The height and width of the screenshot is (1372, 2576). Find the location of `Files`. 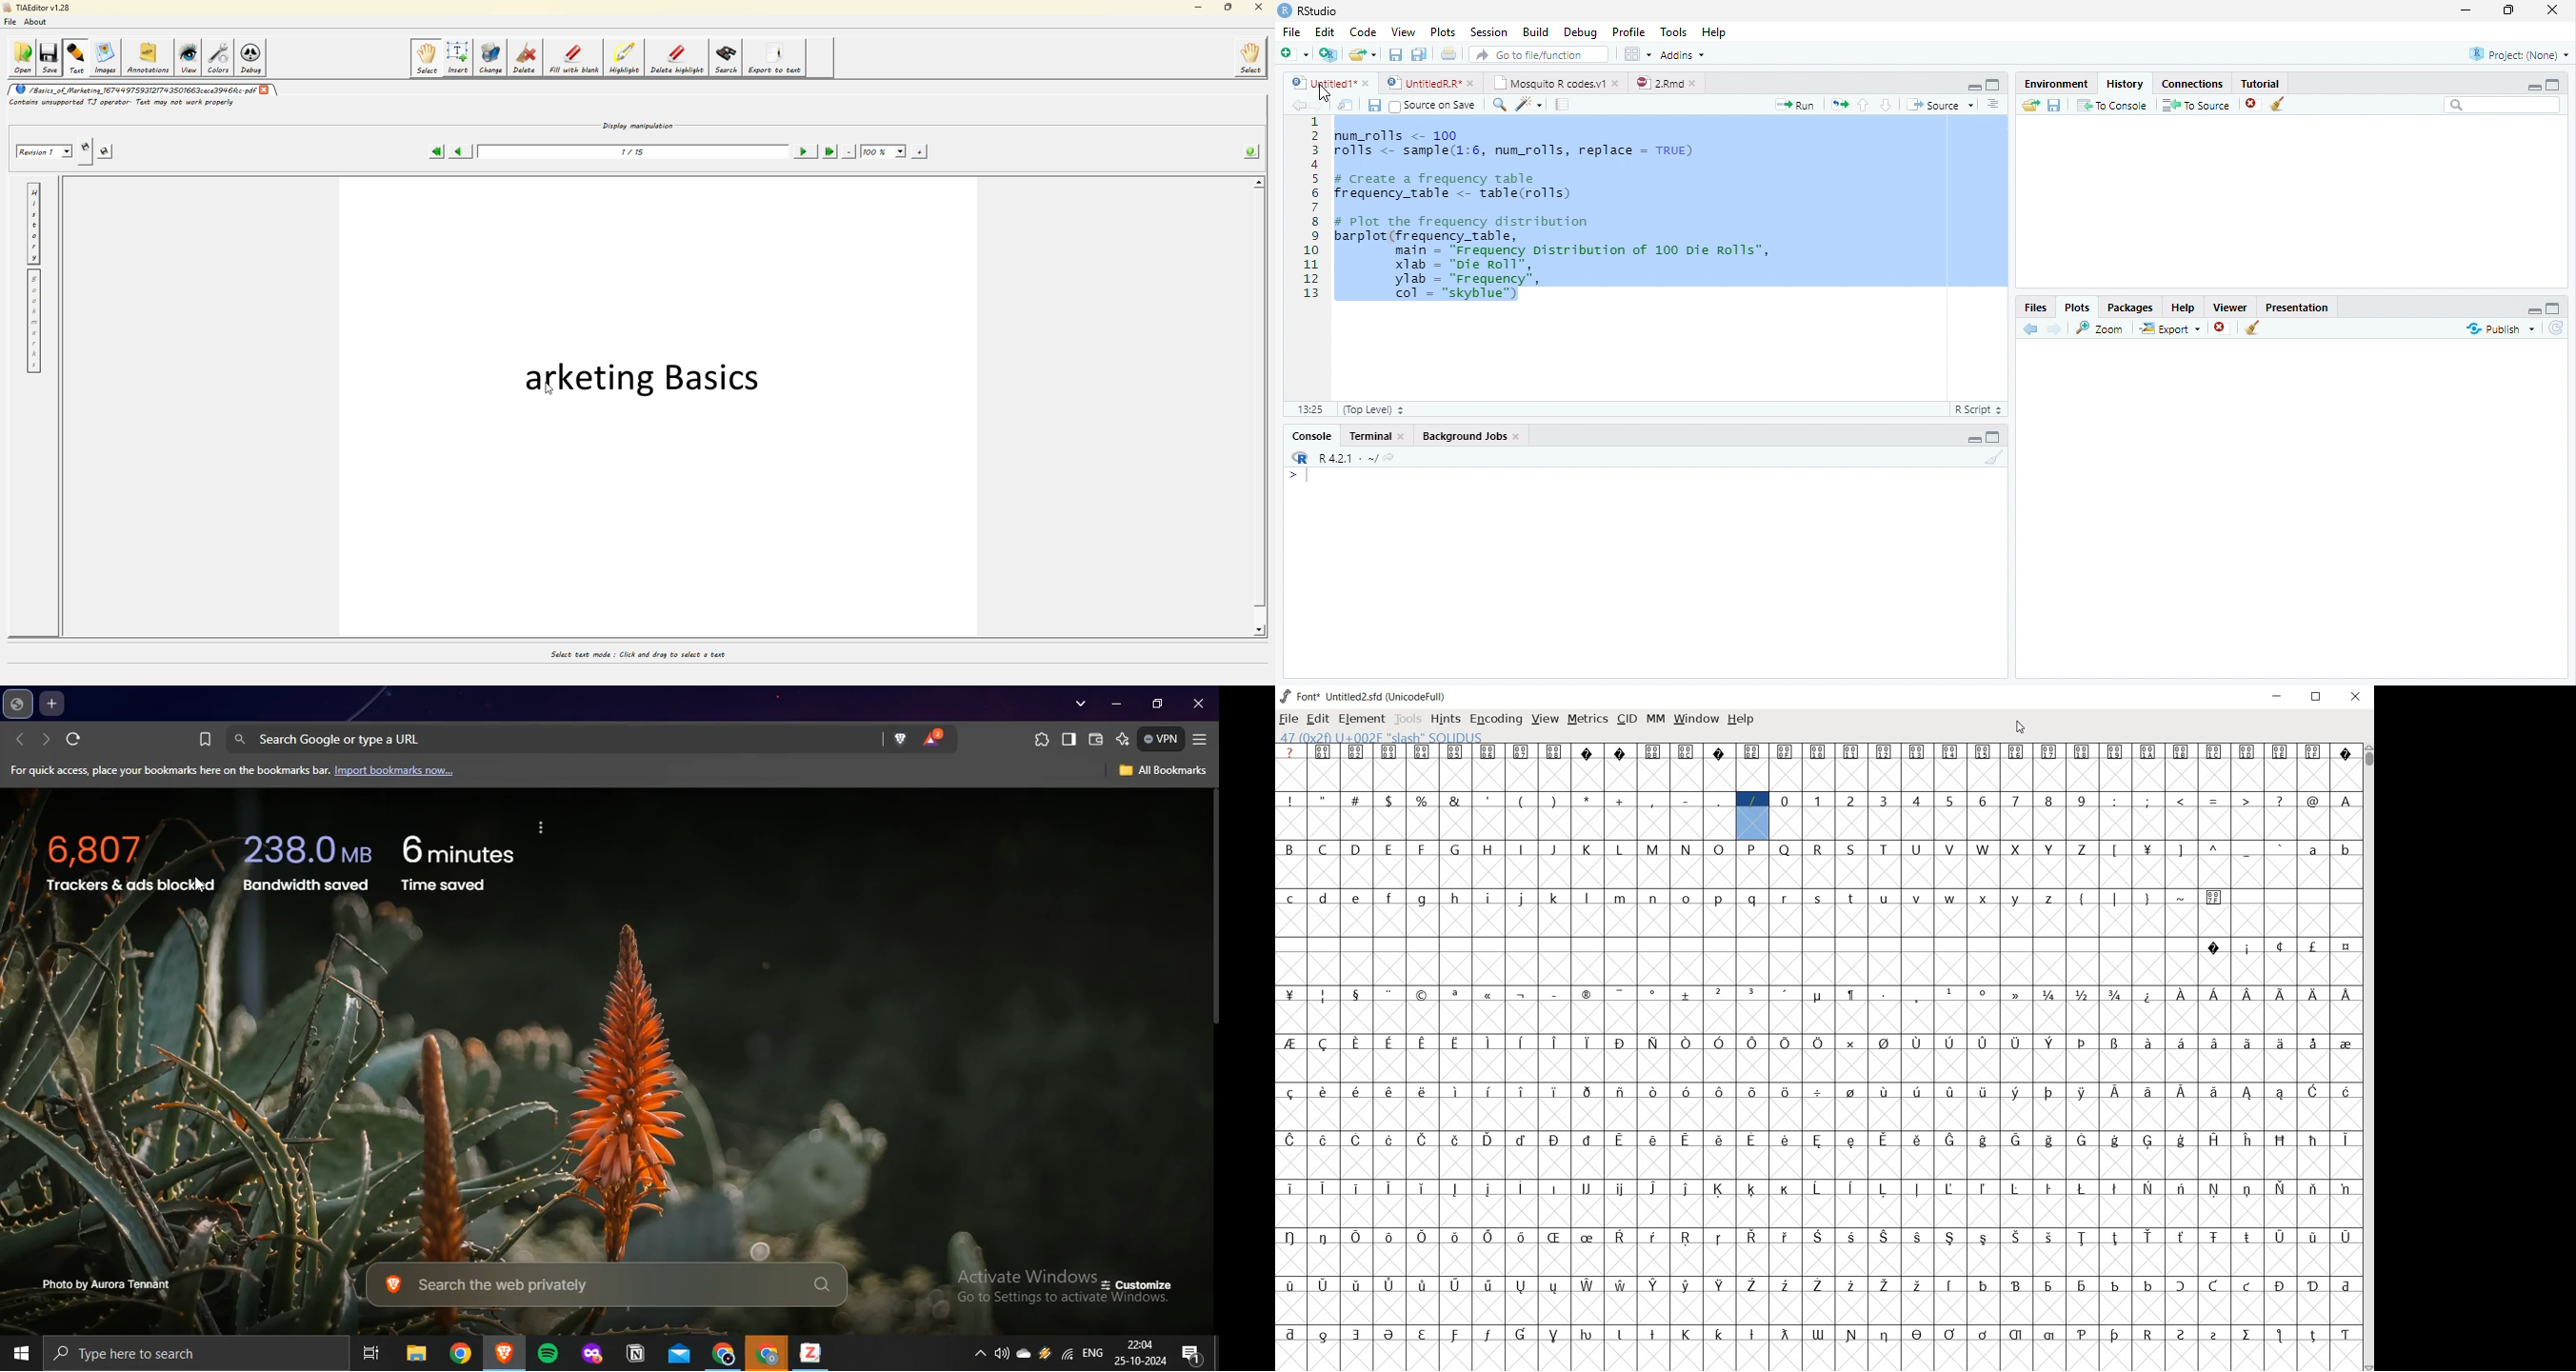

Files is located at coordinates (2035, 306).